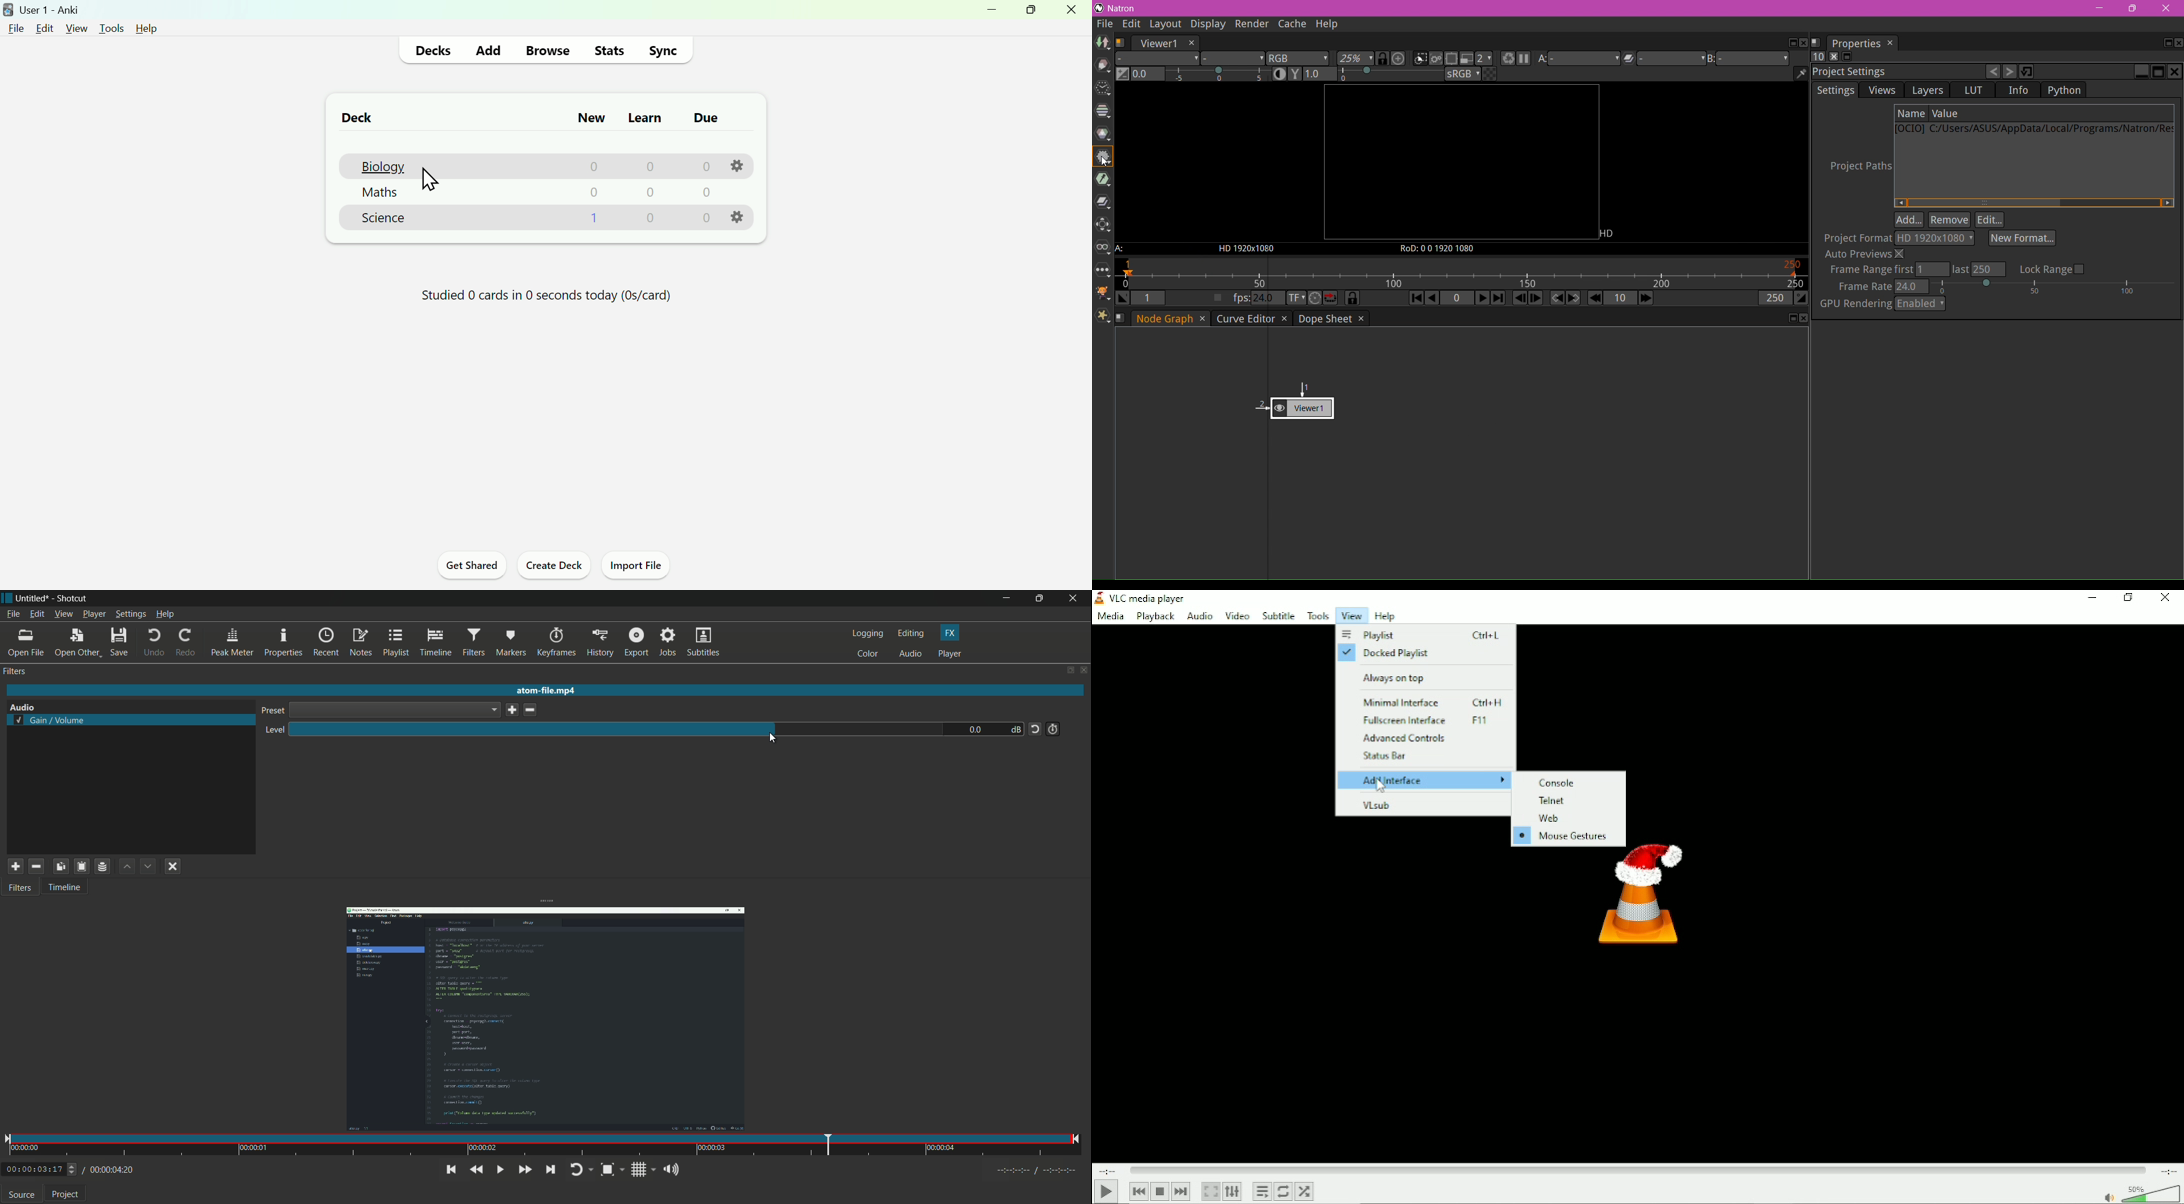 The height and width of the screenshot is (1204, 2184). What do you see at coordinates (601, 643) in the screenshot?
I see `history` at bounding box center [601, 643].